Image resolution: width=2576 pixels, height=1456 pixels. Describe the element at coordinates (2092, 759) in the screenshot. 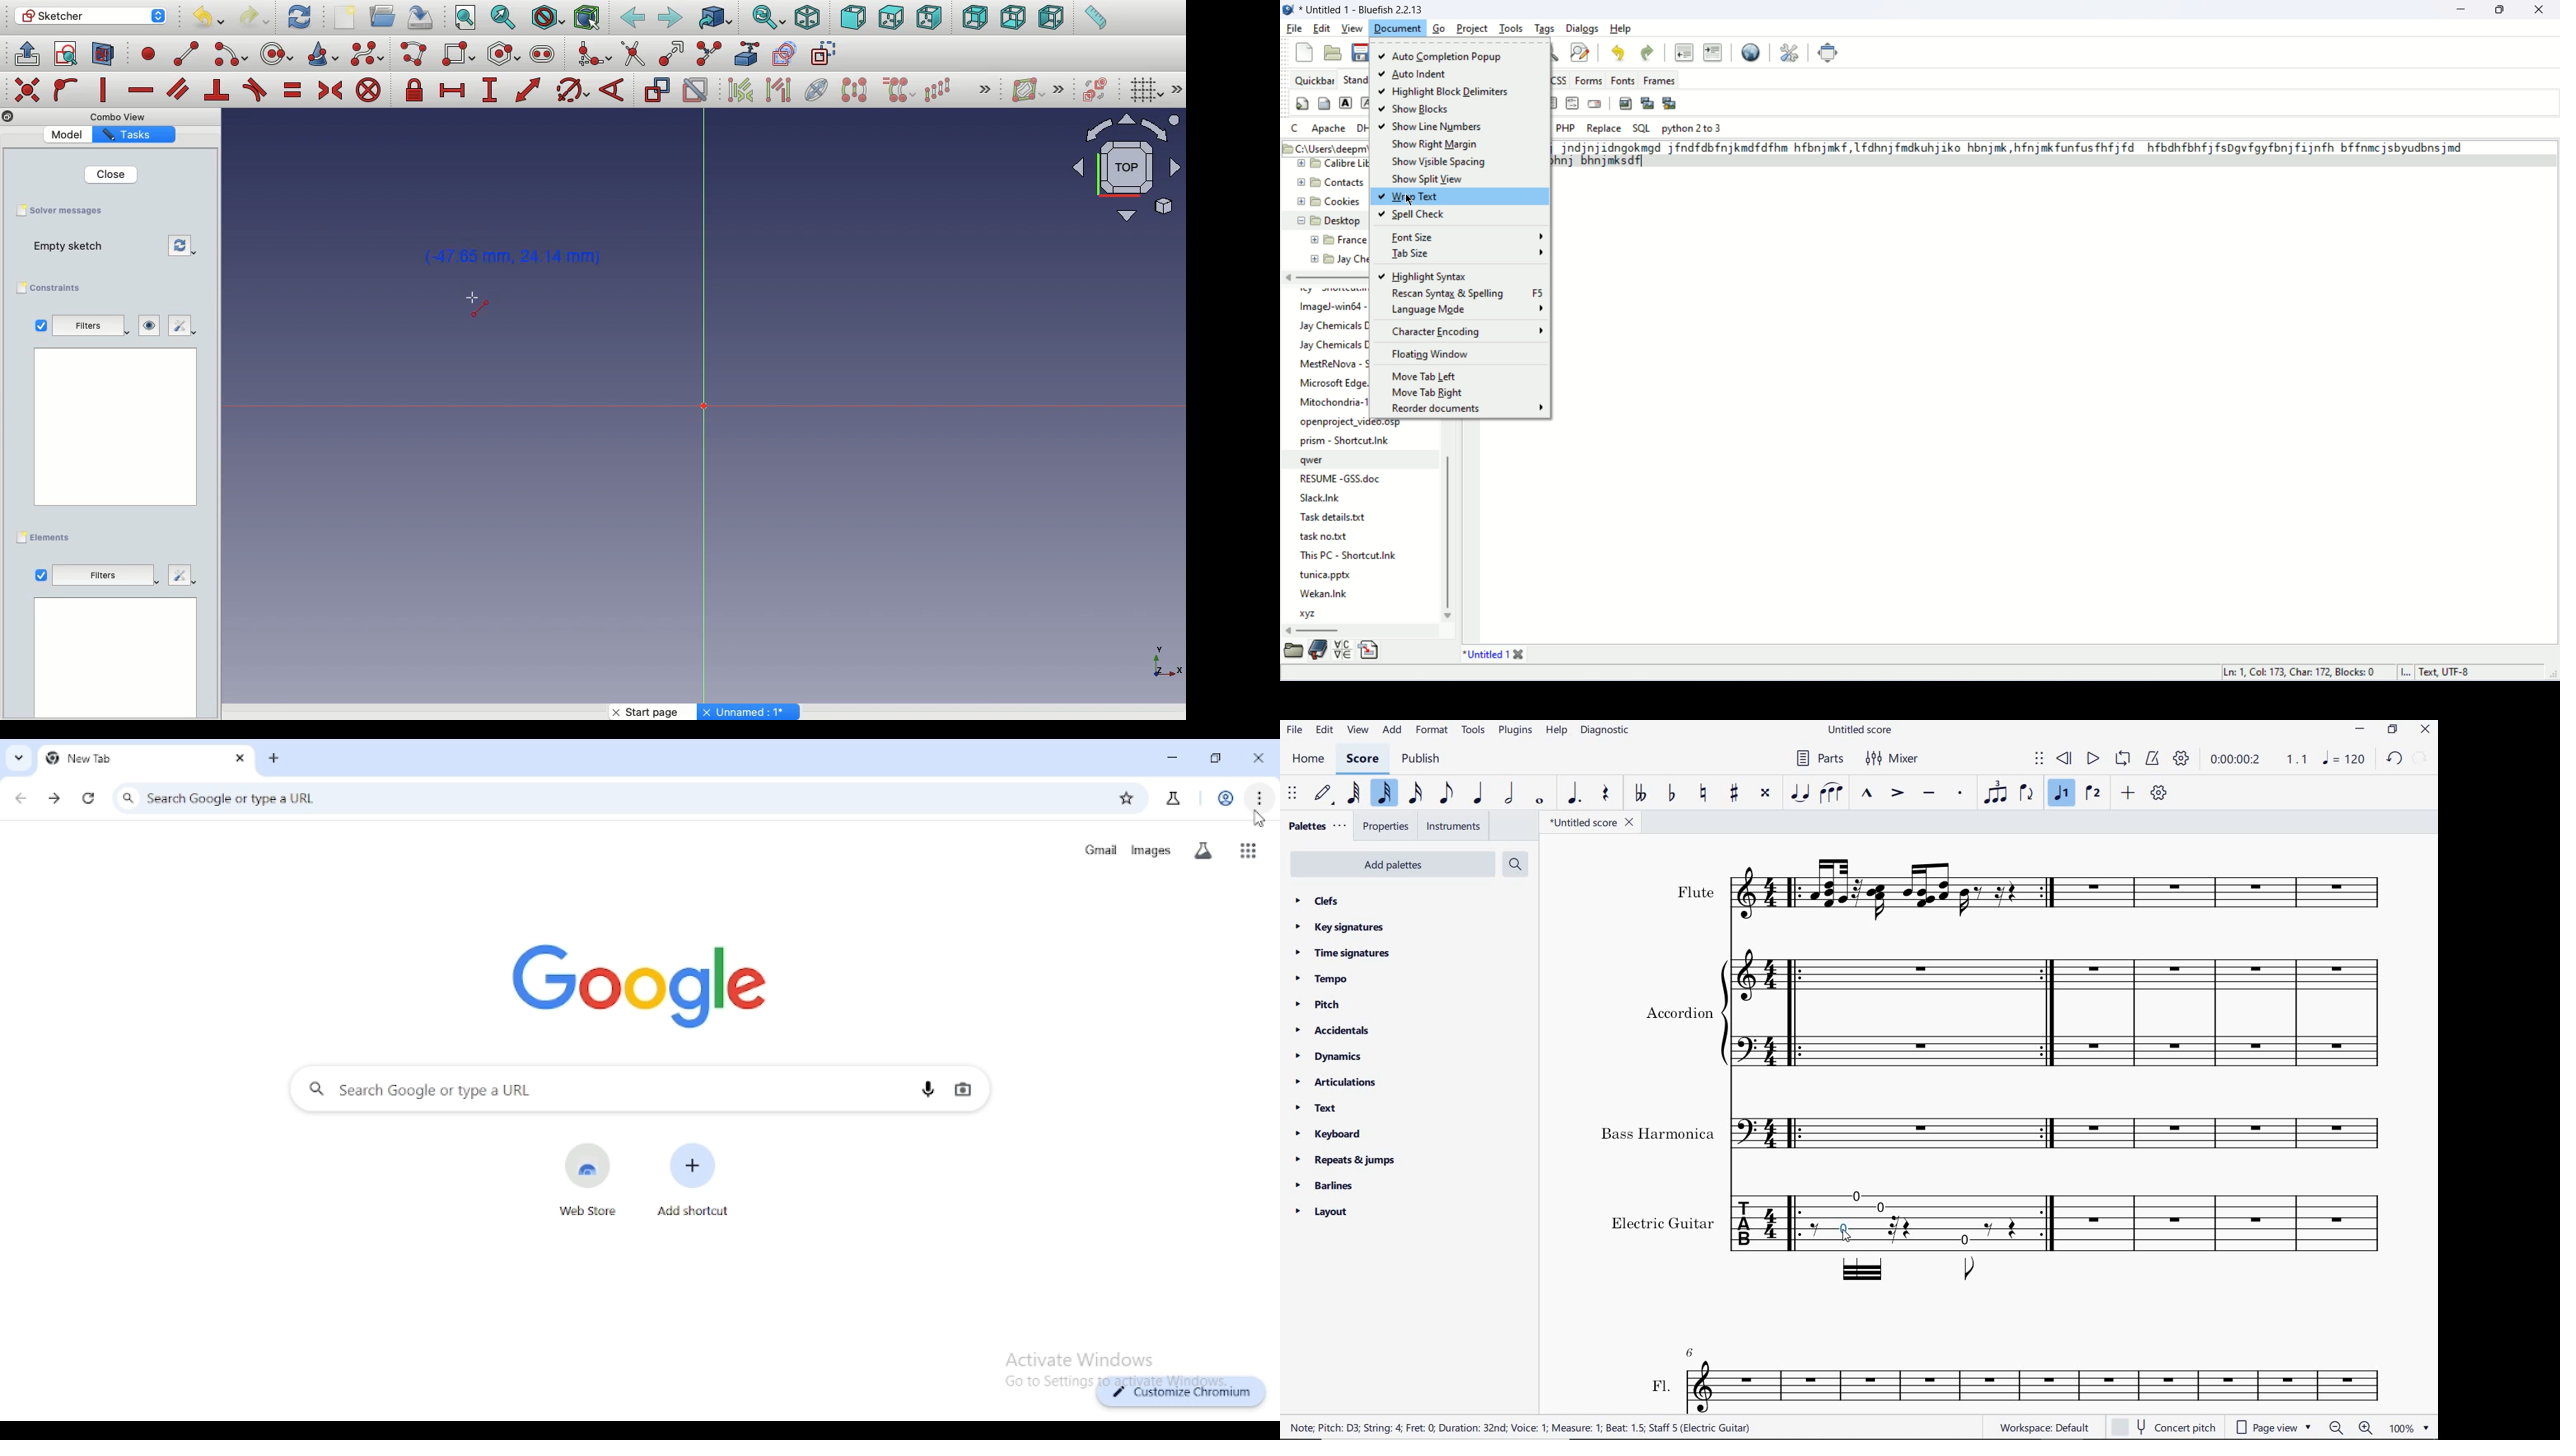

I see `play` at that location.